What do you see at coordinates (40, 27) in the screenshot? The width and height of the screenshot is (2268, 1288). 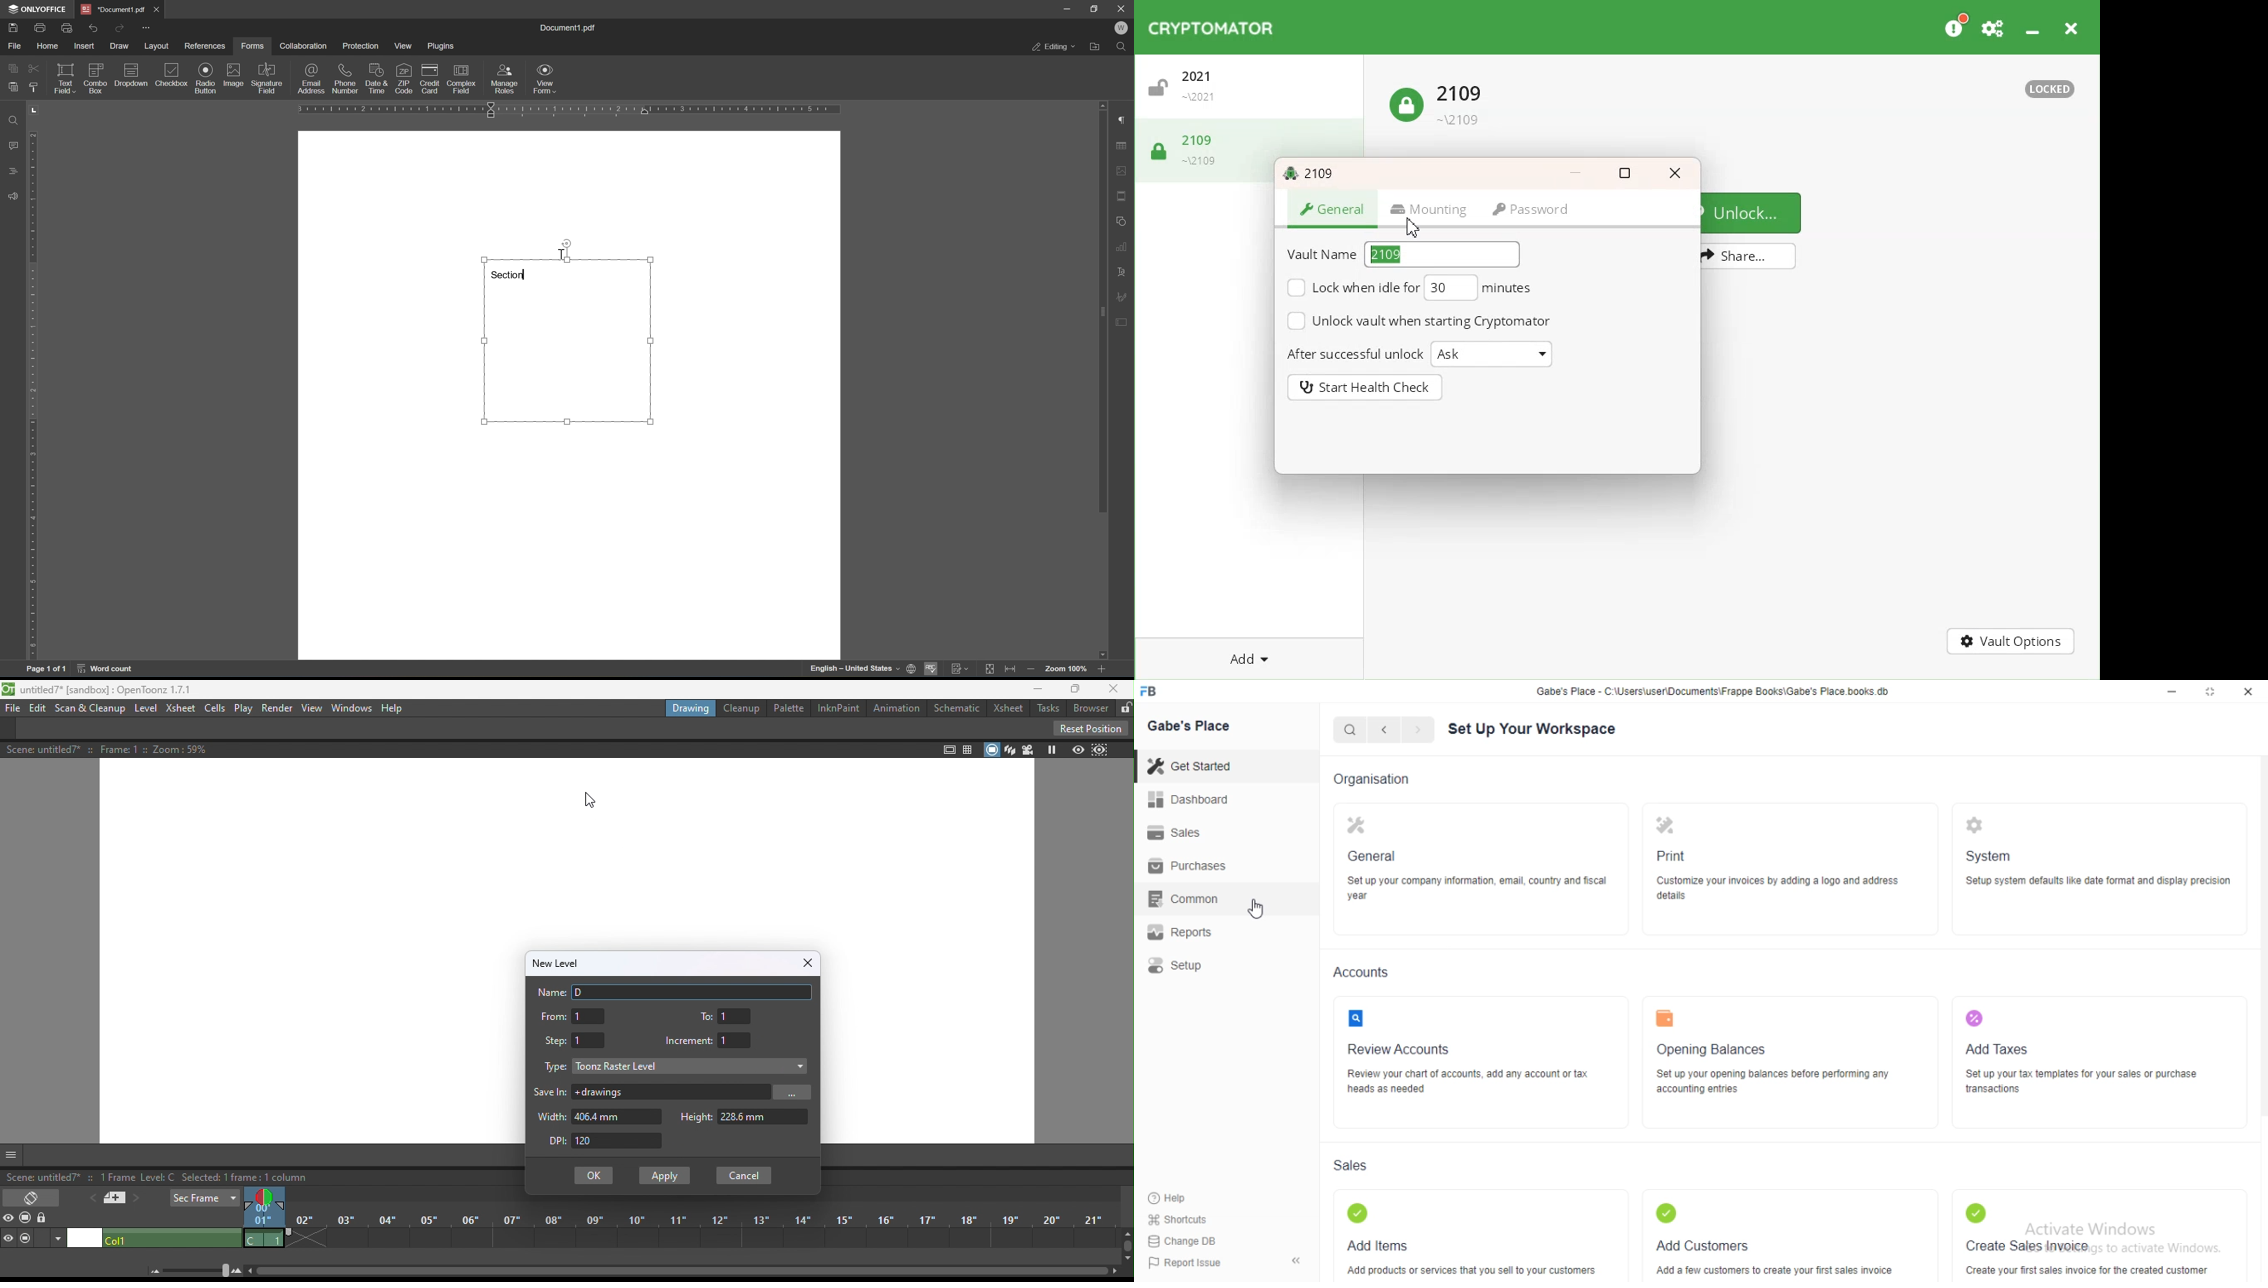 I see `print` at bounding box center [40, 27].